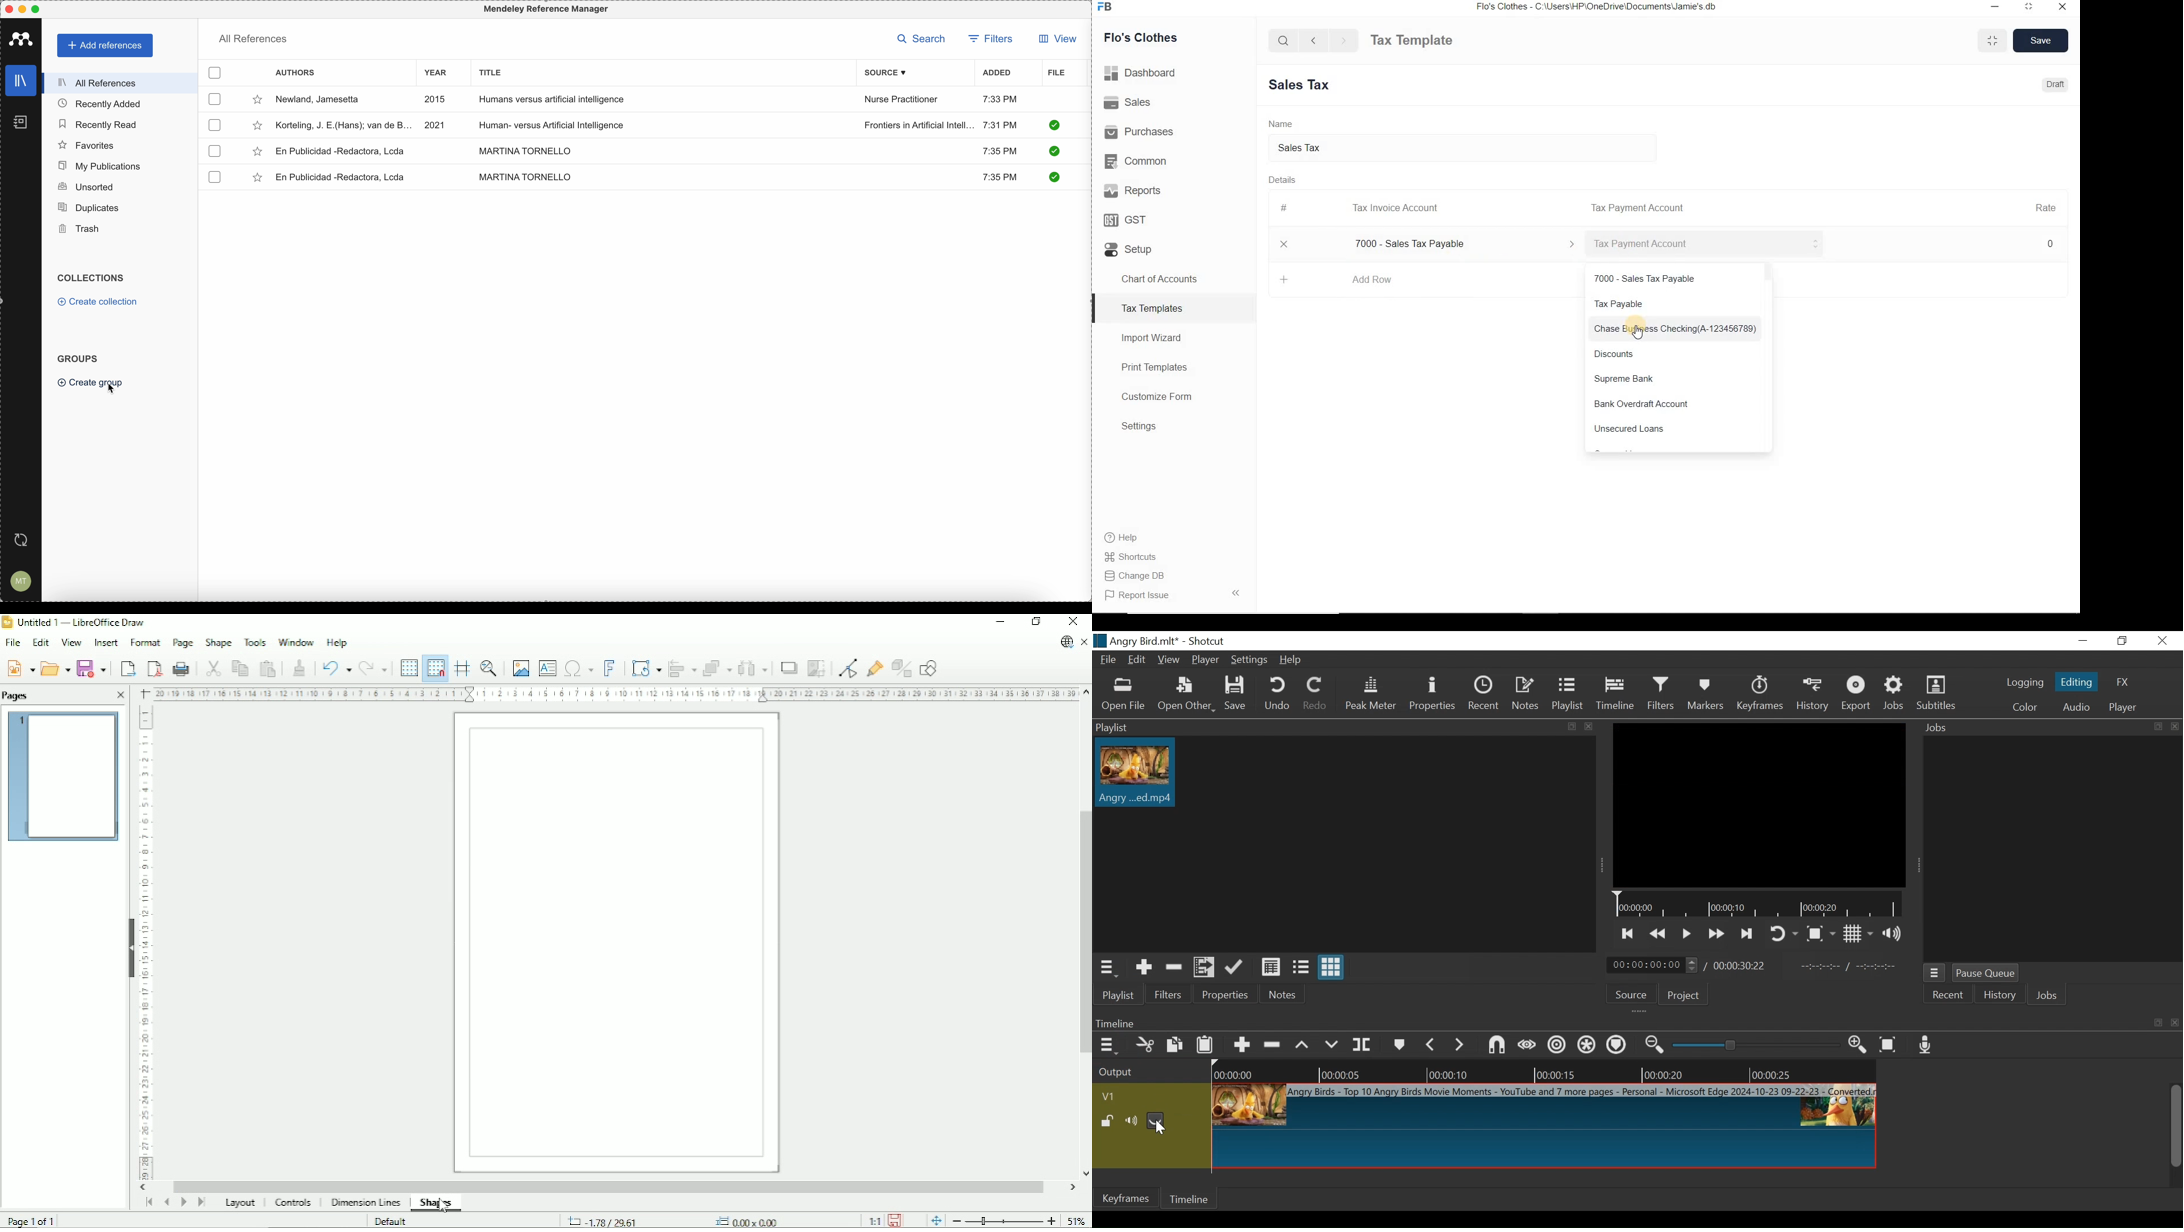 The width and height of the screenshot is (2184, 1232). What do you see at coordinates (2048, 996) in the screenshot?
I see `Jobs` at bounding box center [2048, 996].